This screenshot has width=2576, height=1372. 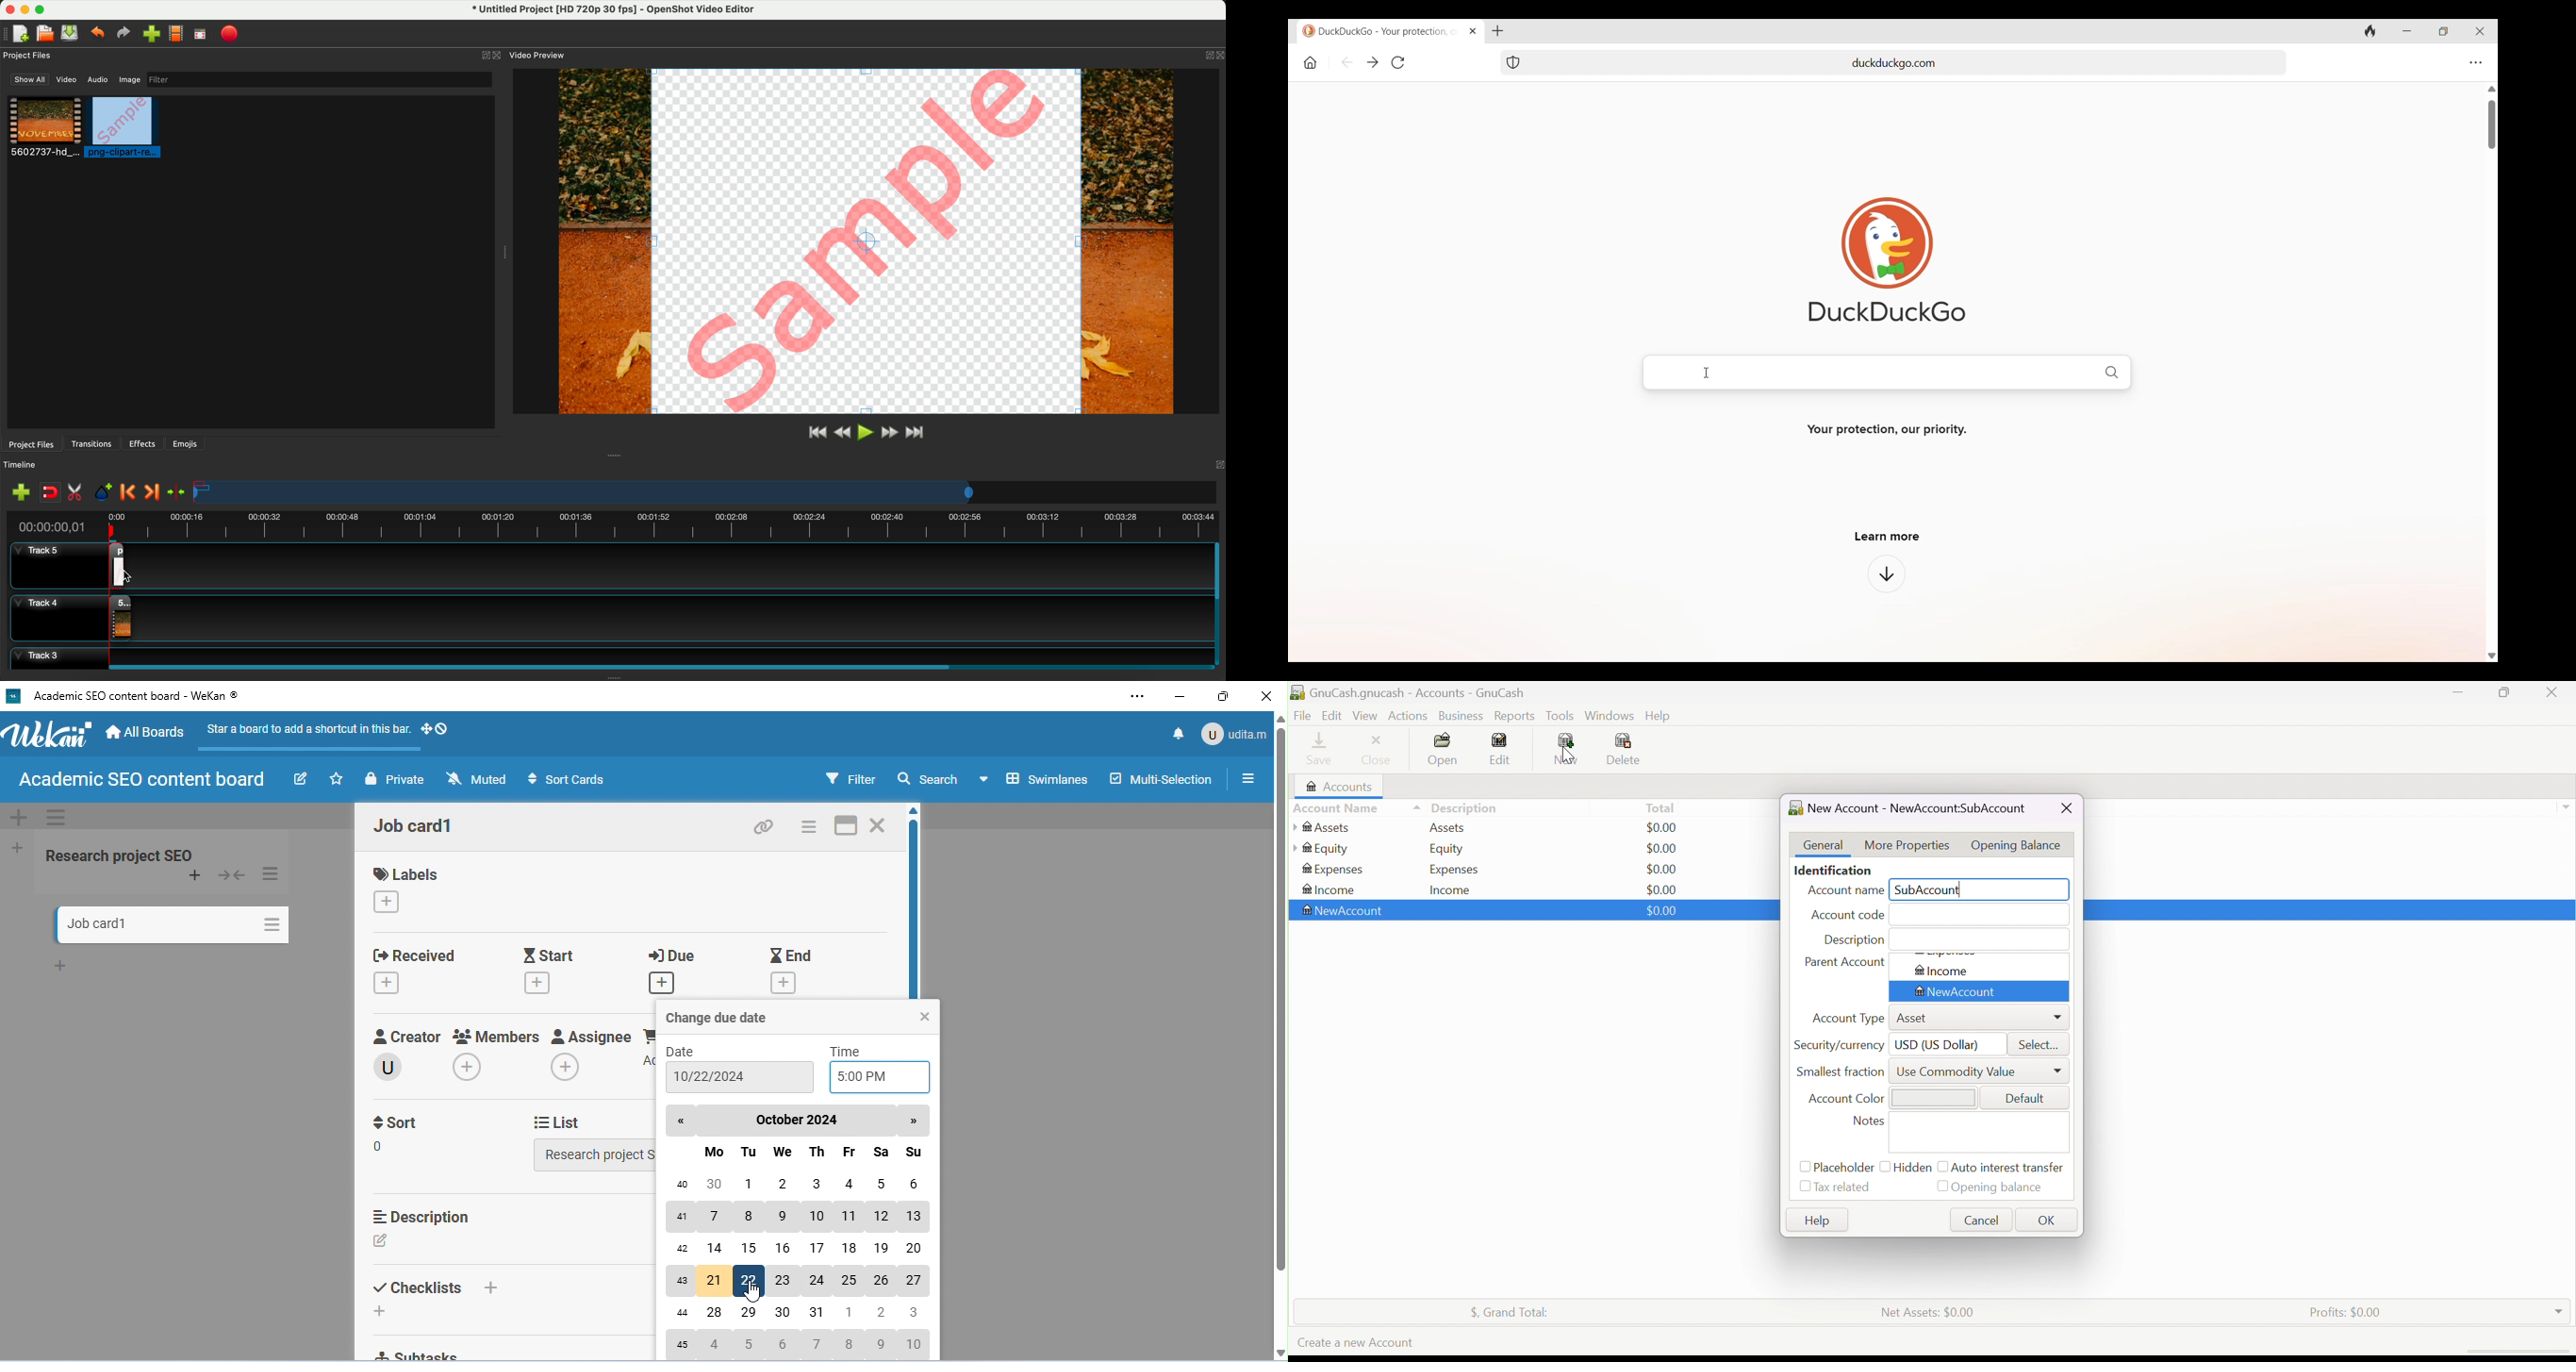 What do you see at coordinates (498, 1287) in the screenshot?
I see `add checklist to top ` at bounding box center [498, 1287].